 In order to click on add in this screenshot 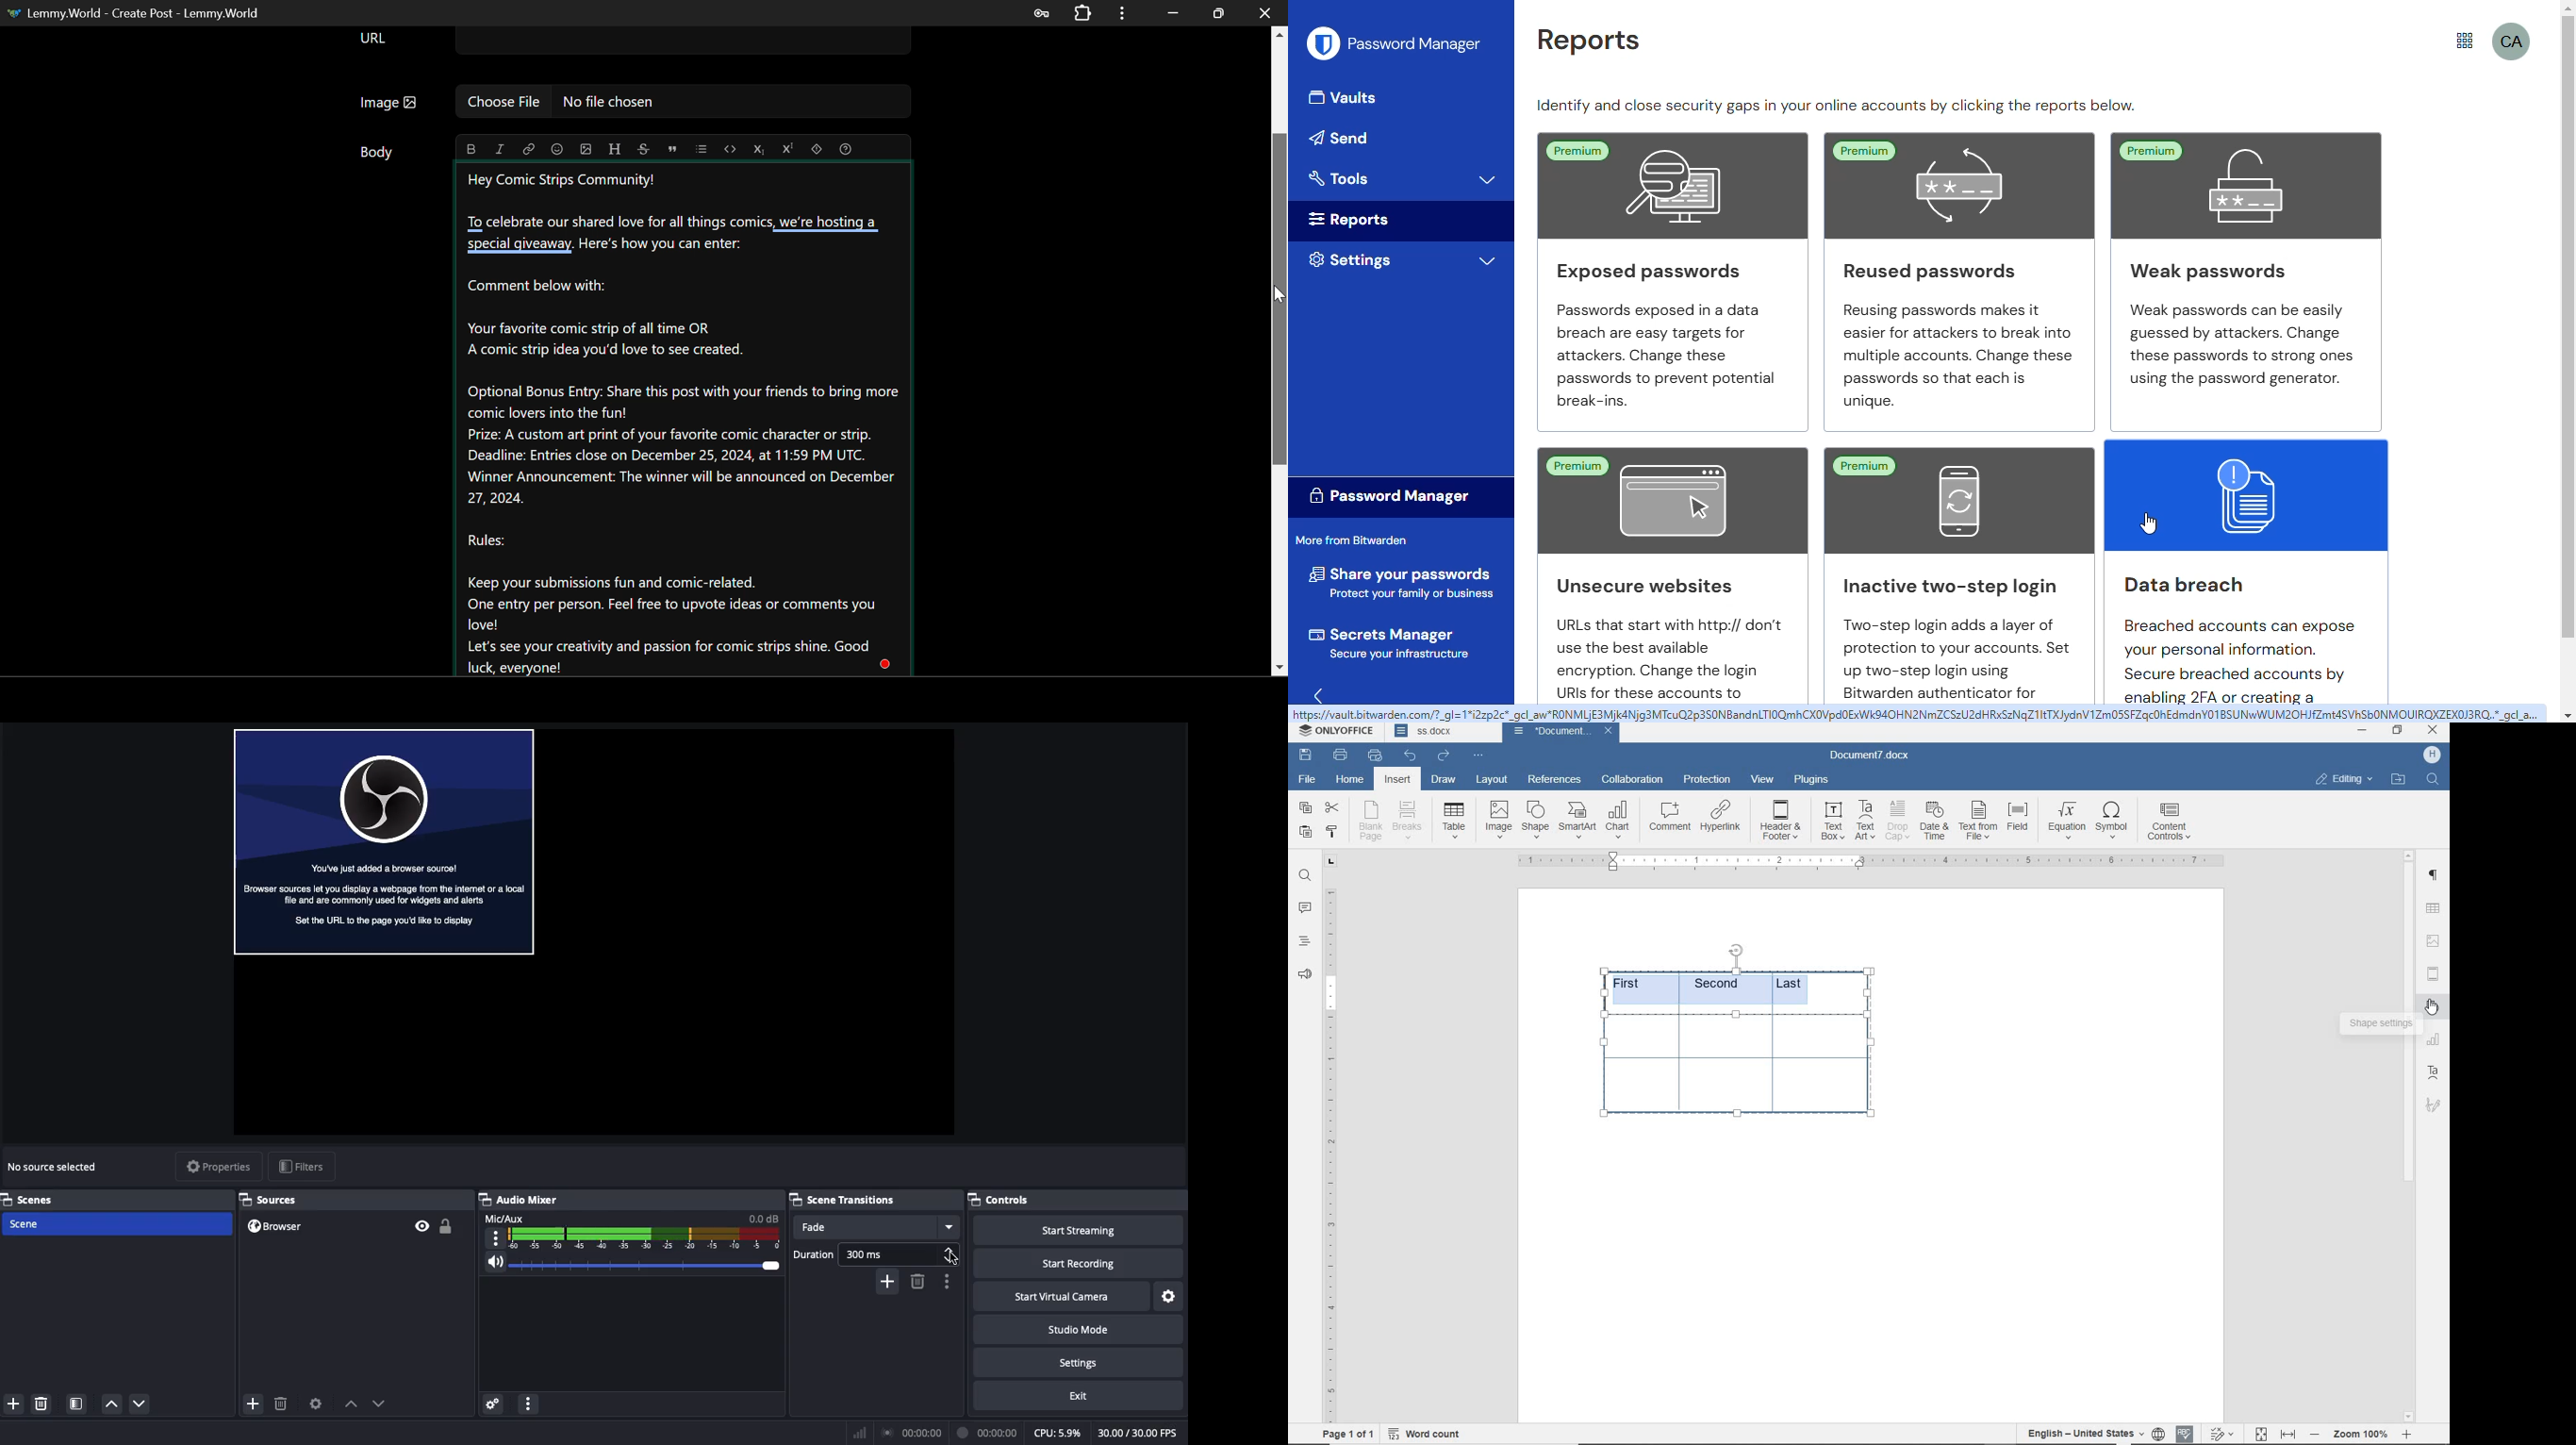, I will do `click(888, 1280)`.